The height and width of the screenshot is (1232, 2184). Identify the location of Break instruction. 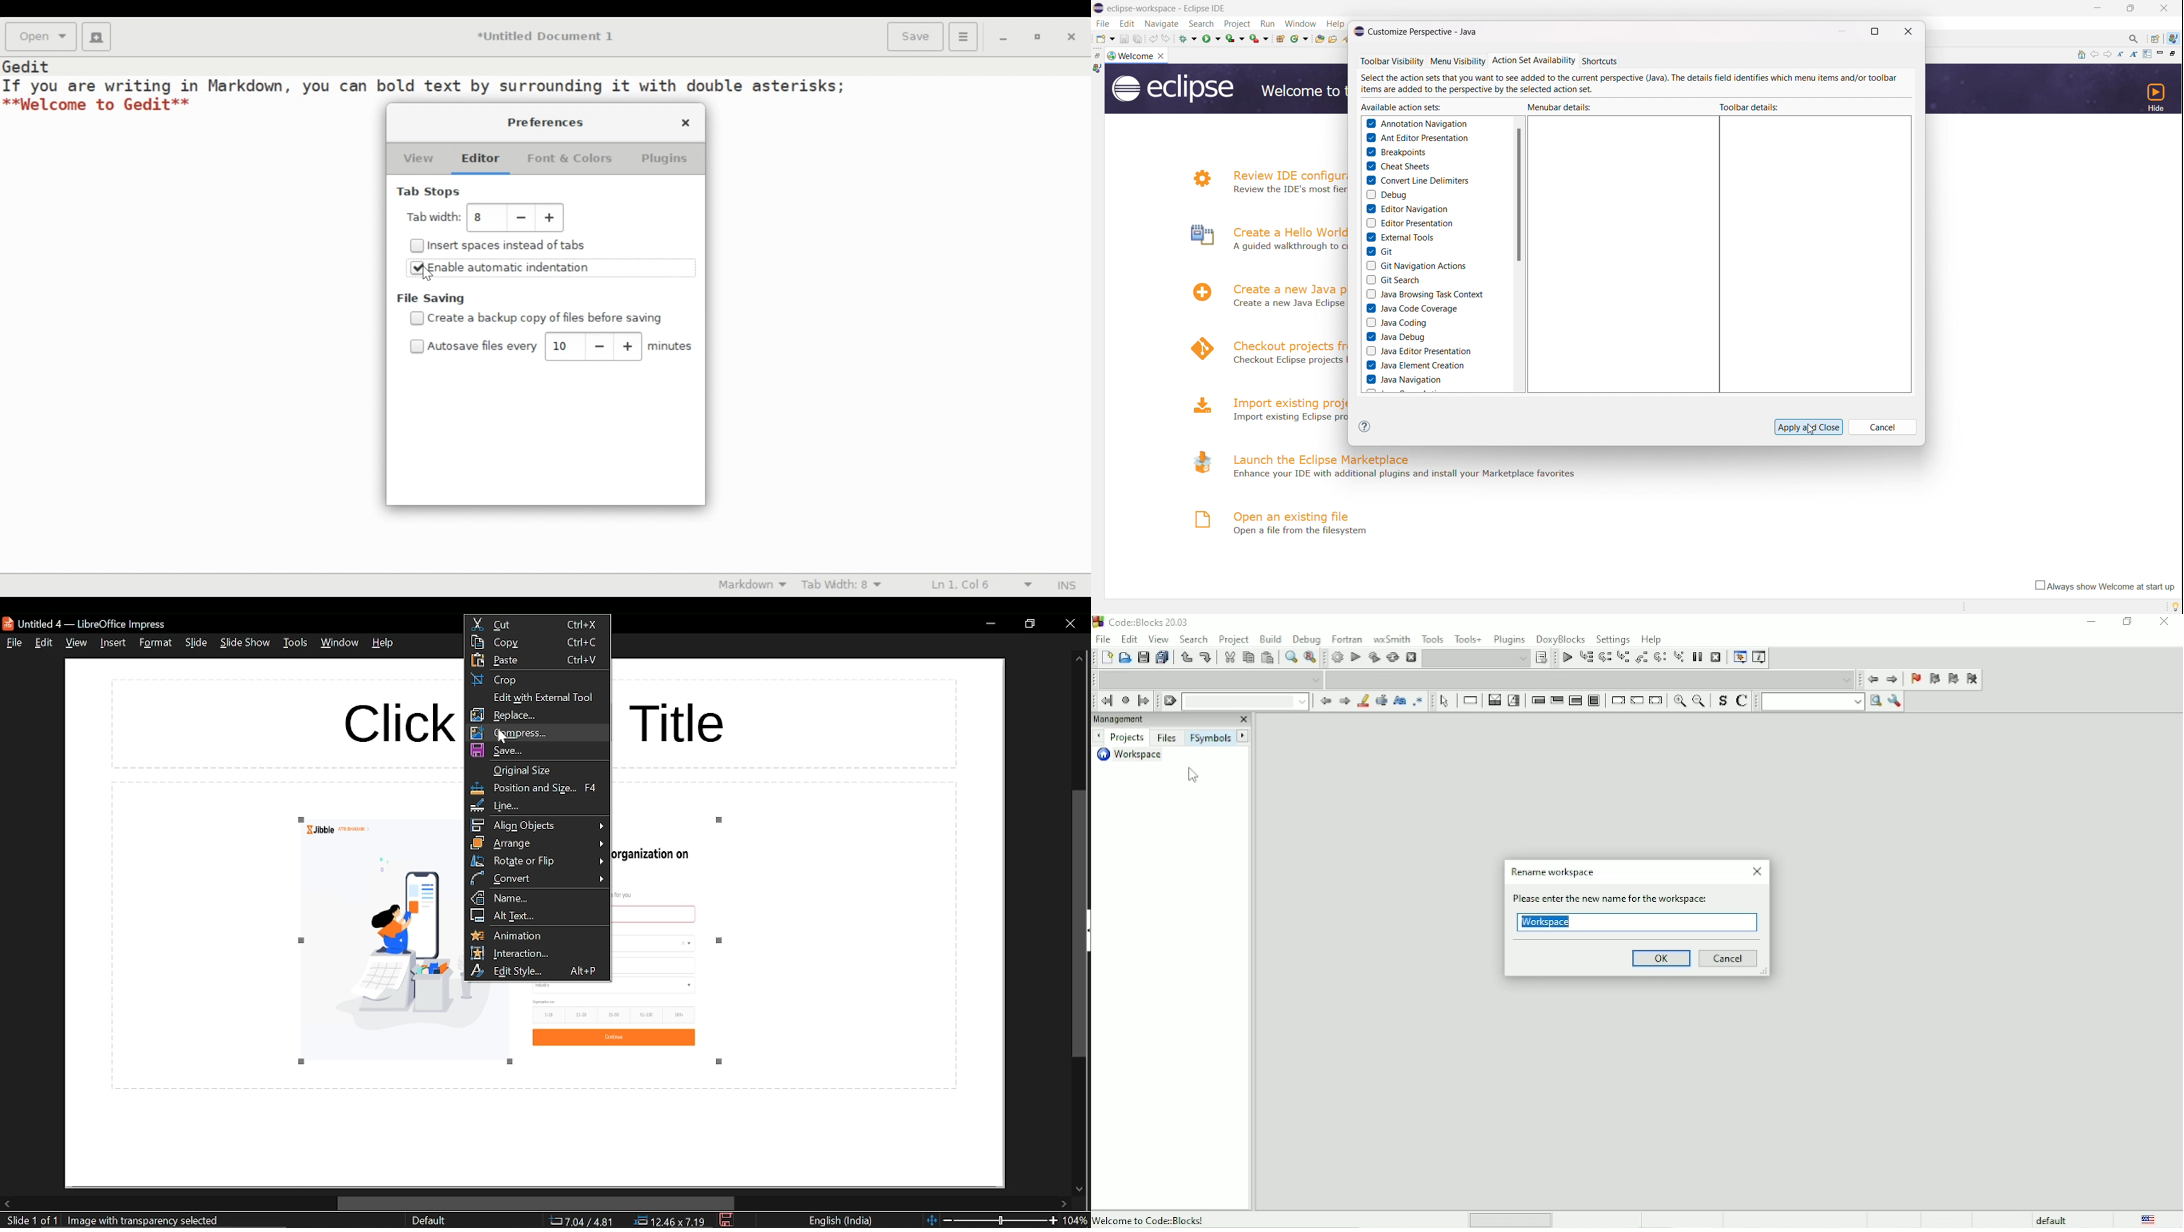
(1617, 701).